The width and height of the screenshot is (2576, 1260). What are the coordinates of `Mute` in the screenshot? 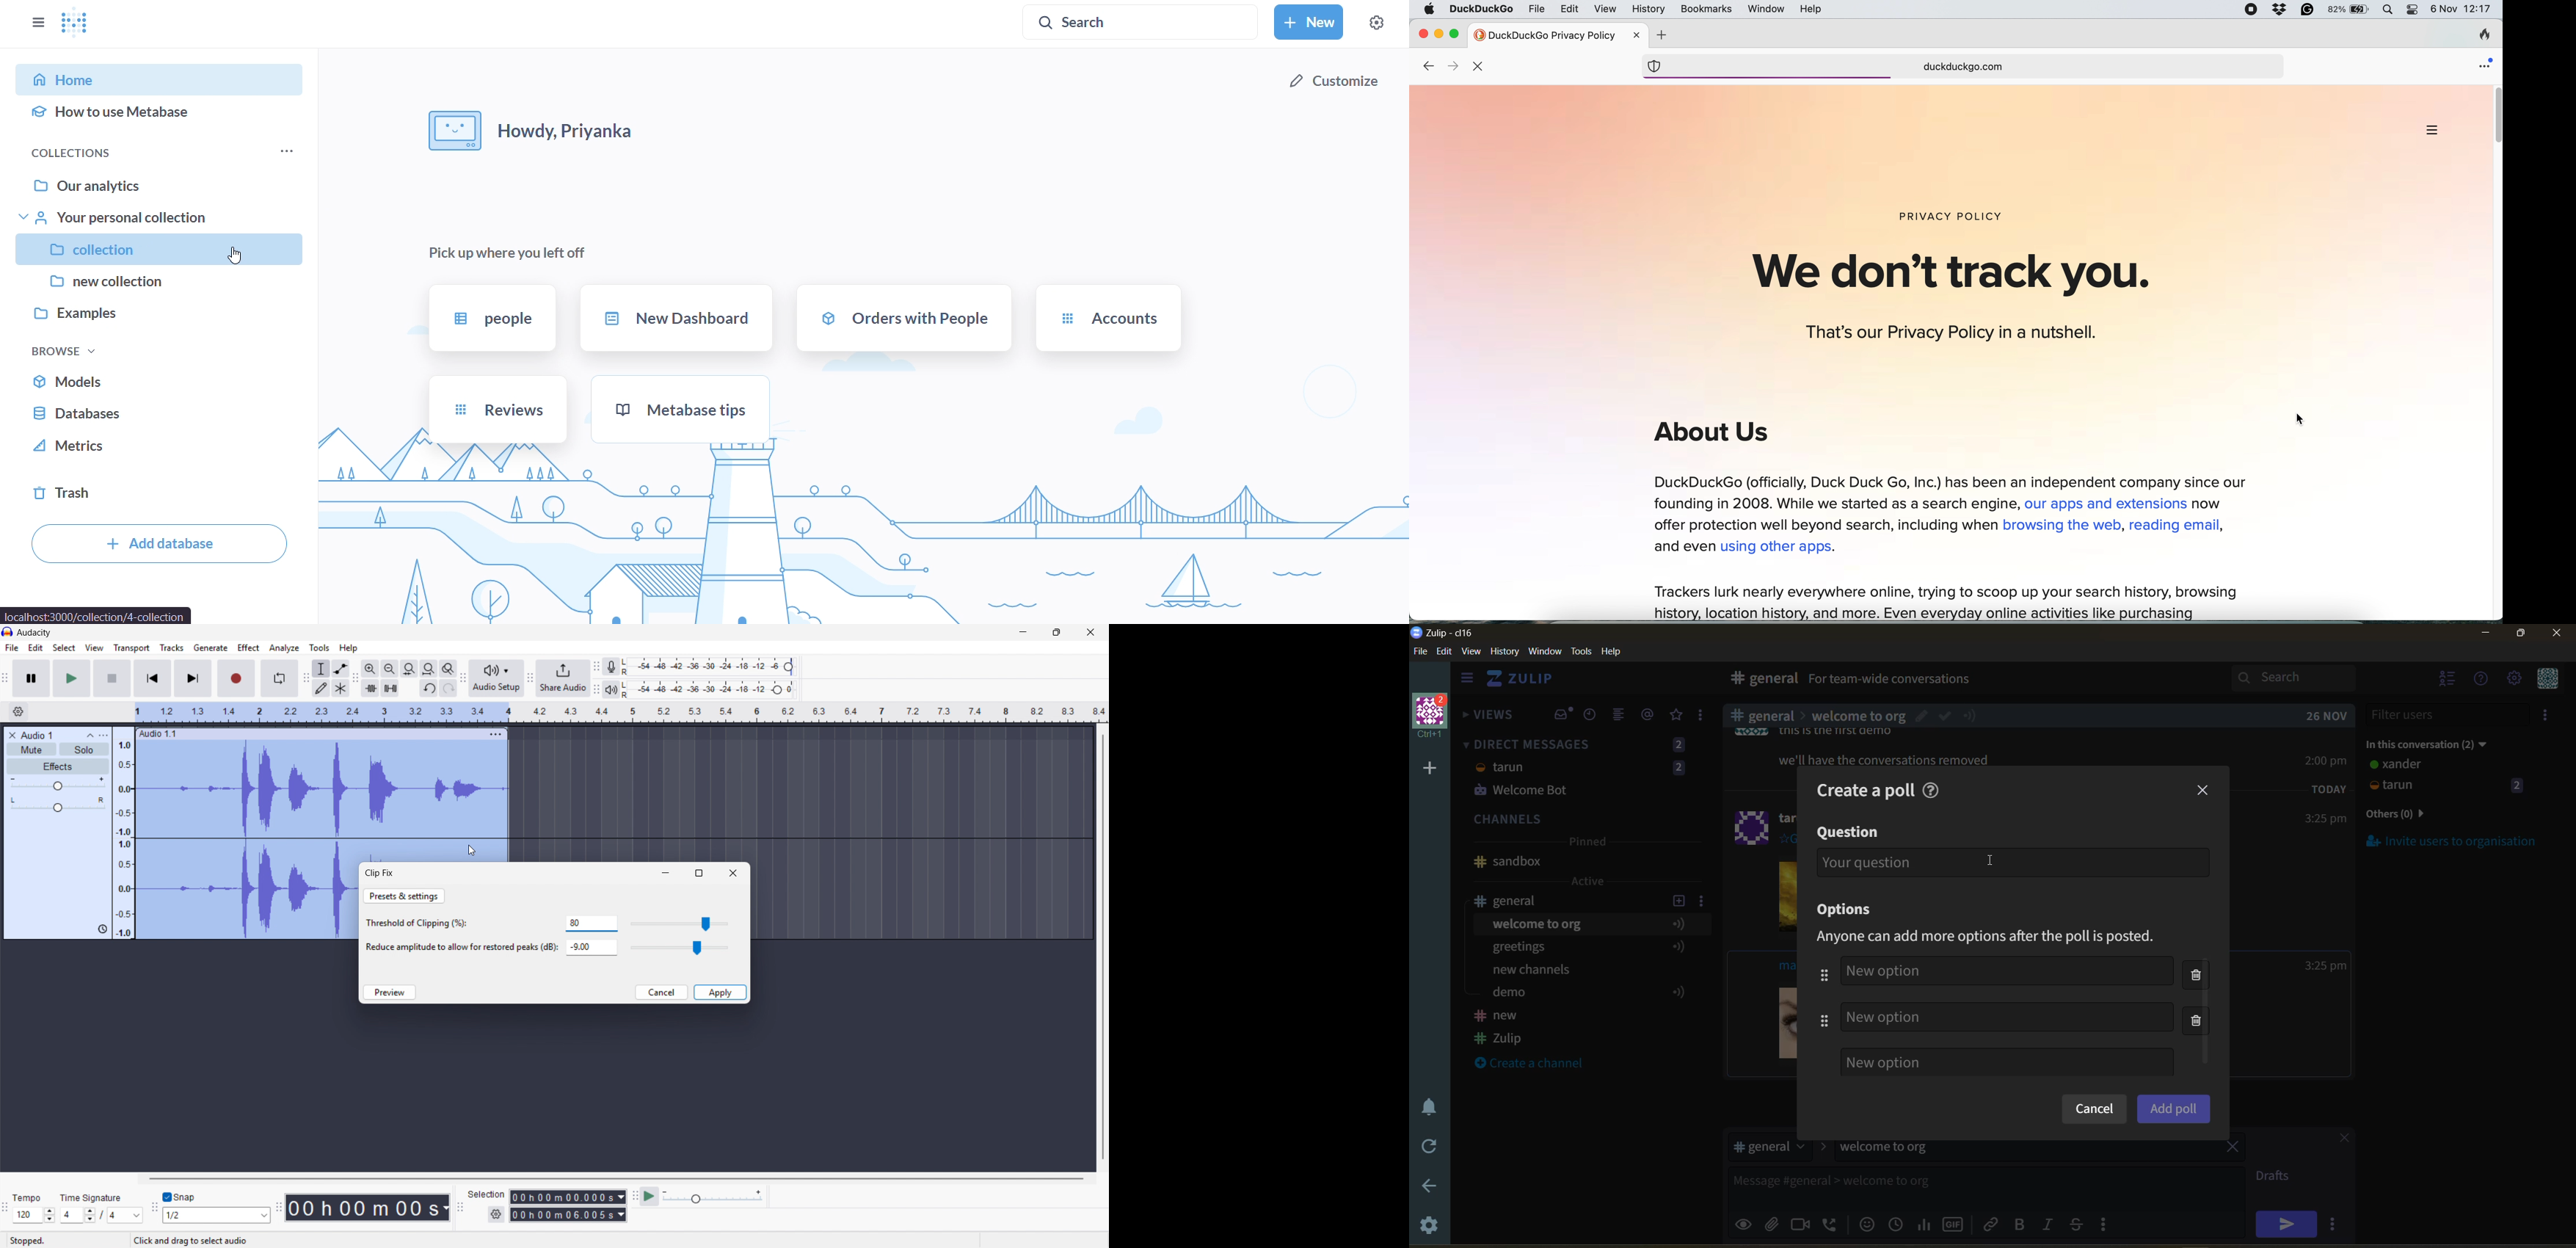 It's located at (32, 749).